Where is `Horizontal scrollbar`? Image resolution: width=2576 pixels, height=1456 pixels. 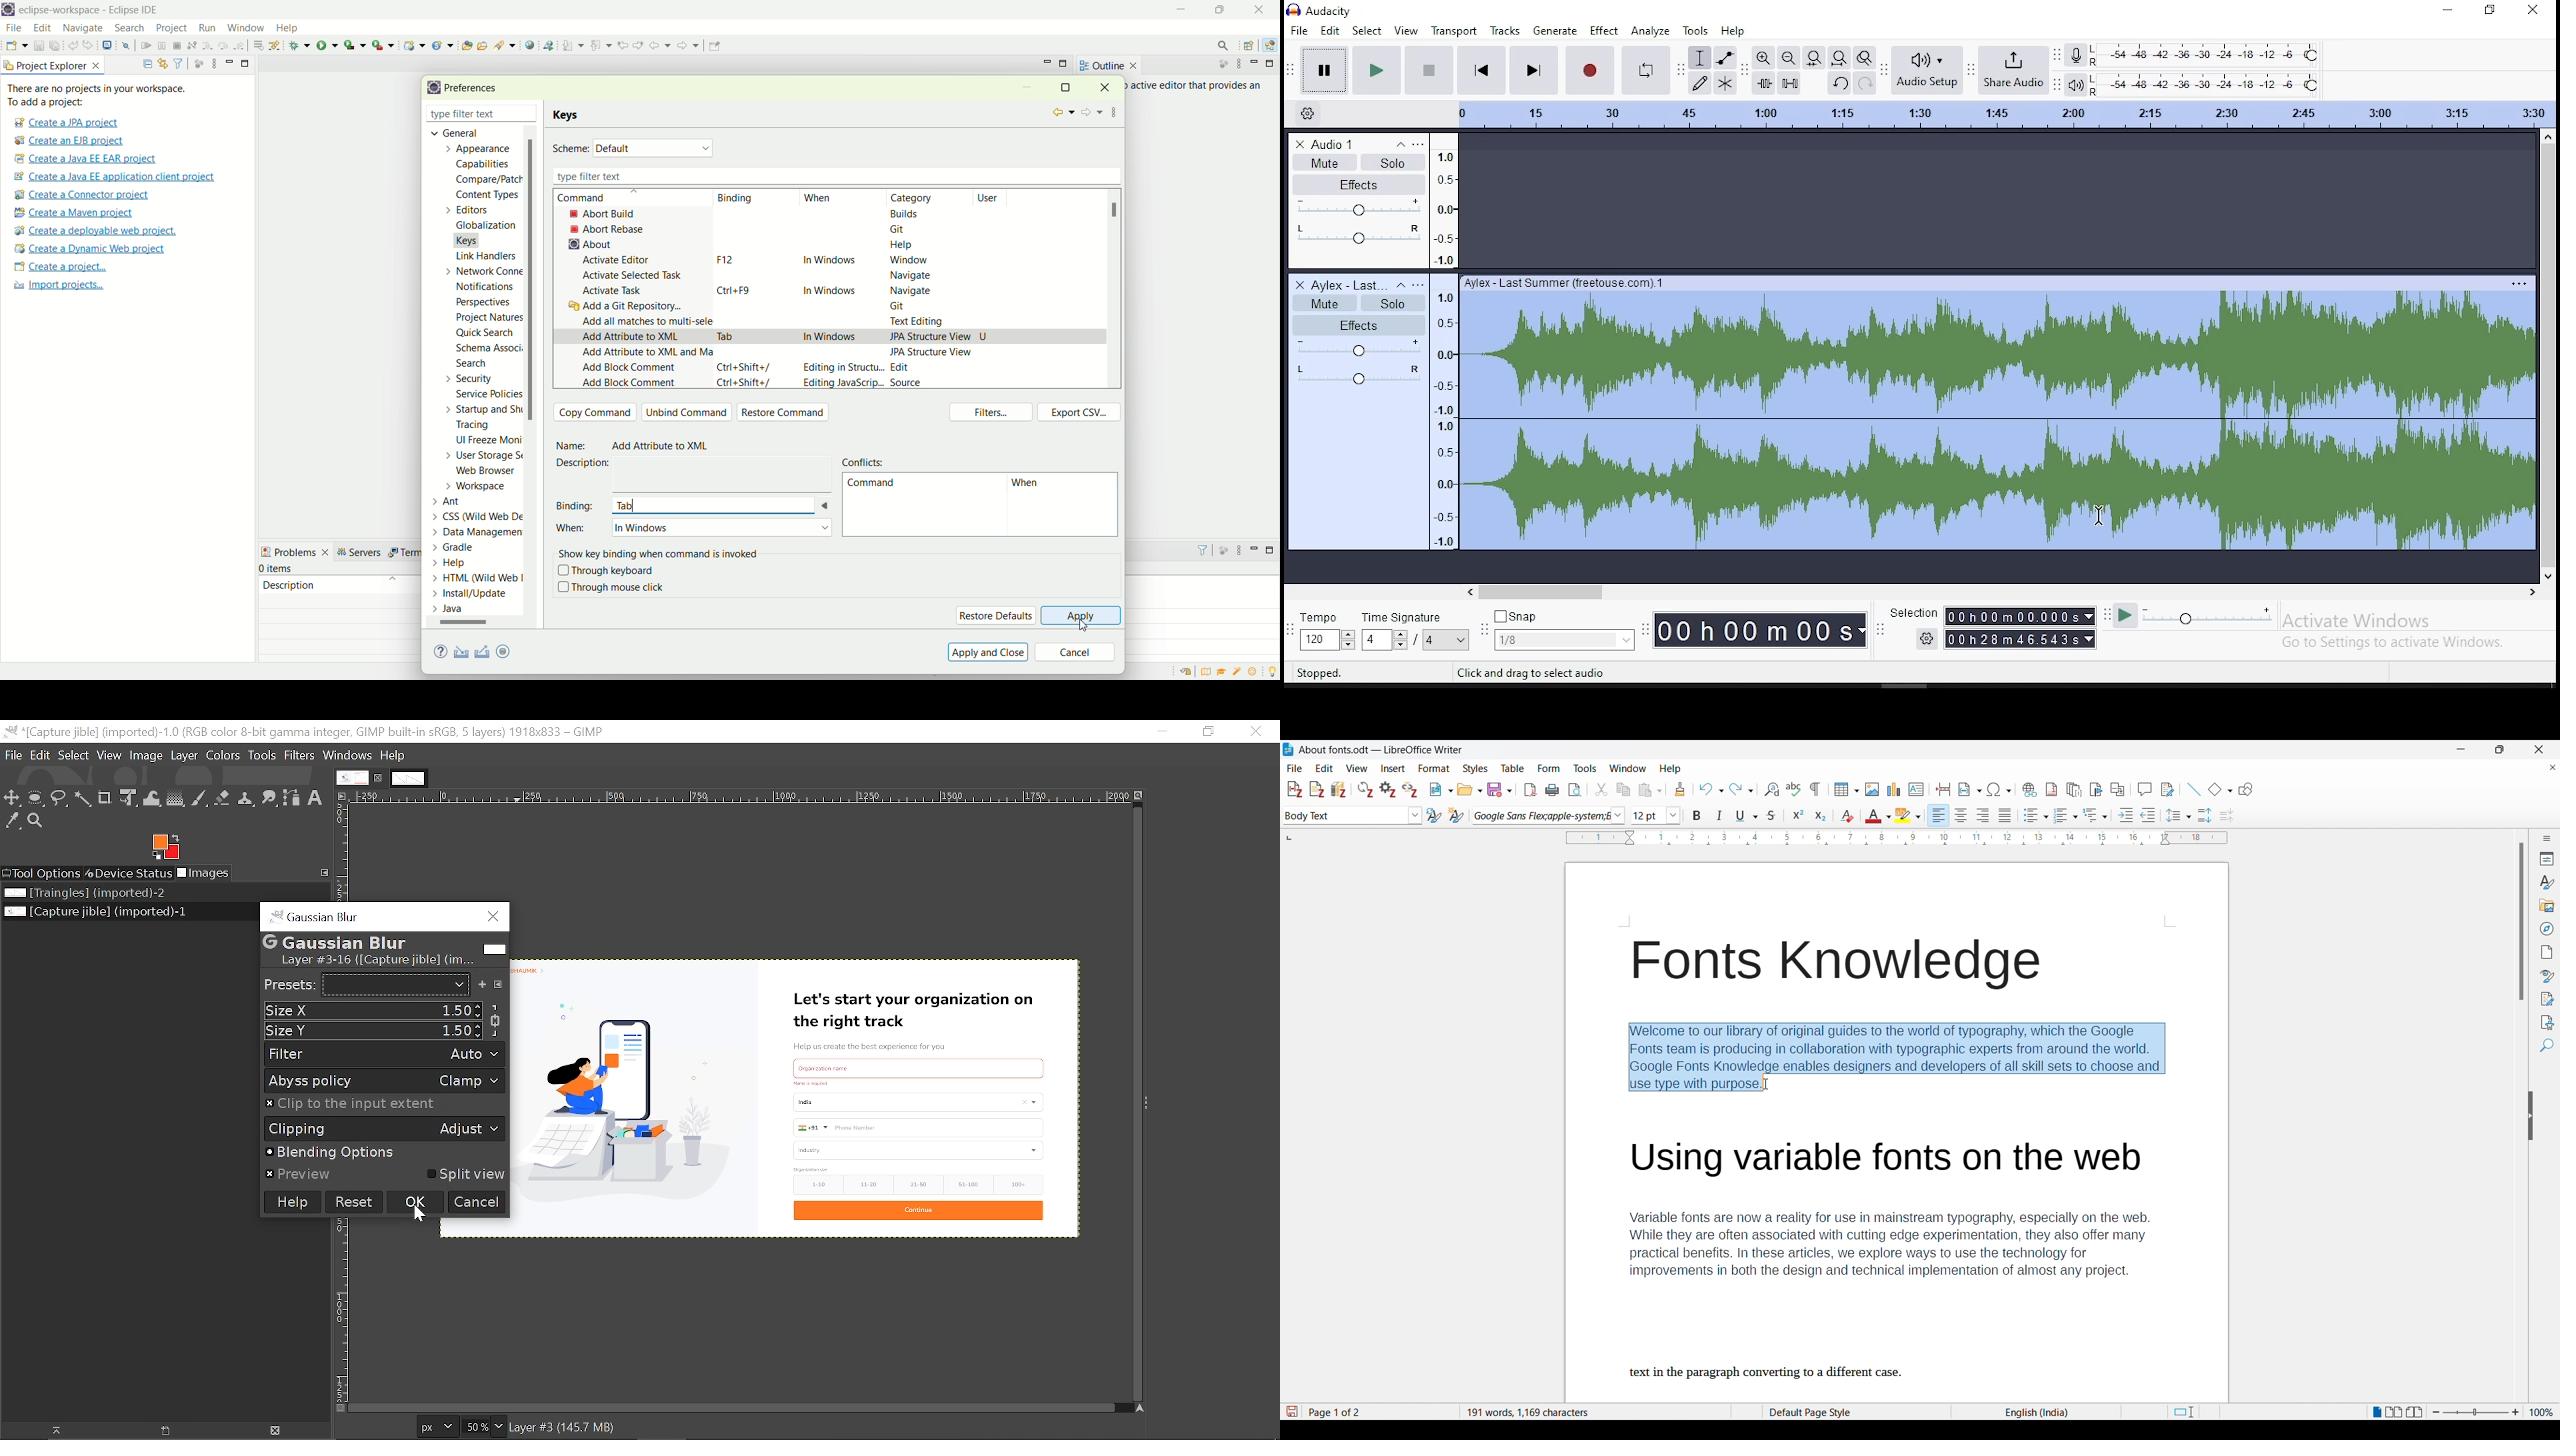 Horizontal scrollbar is located at coordinates (731, 1408).